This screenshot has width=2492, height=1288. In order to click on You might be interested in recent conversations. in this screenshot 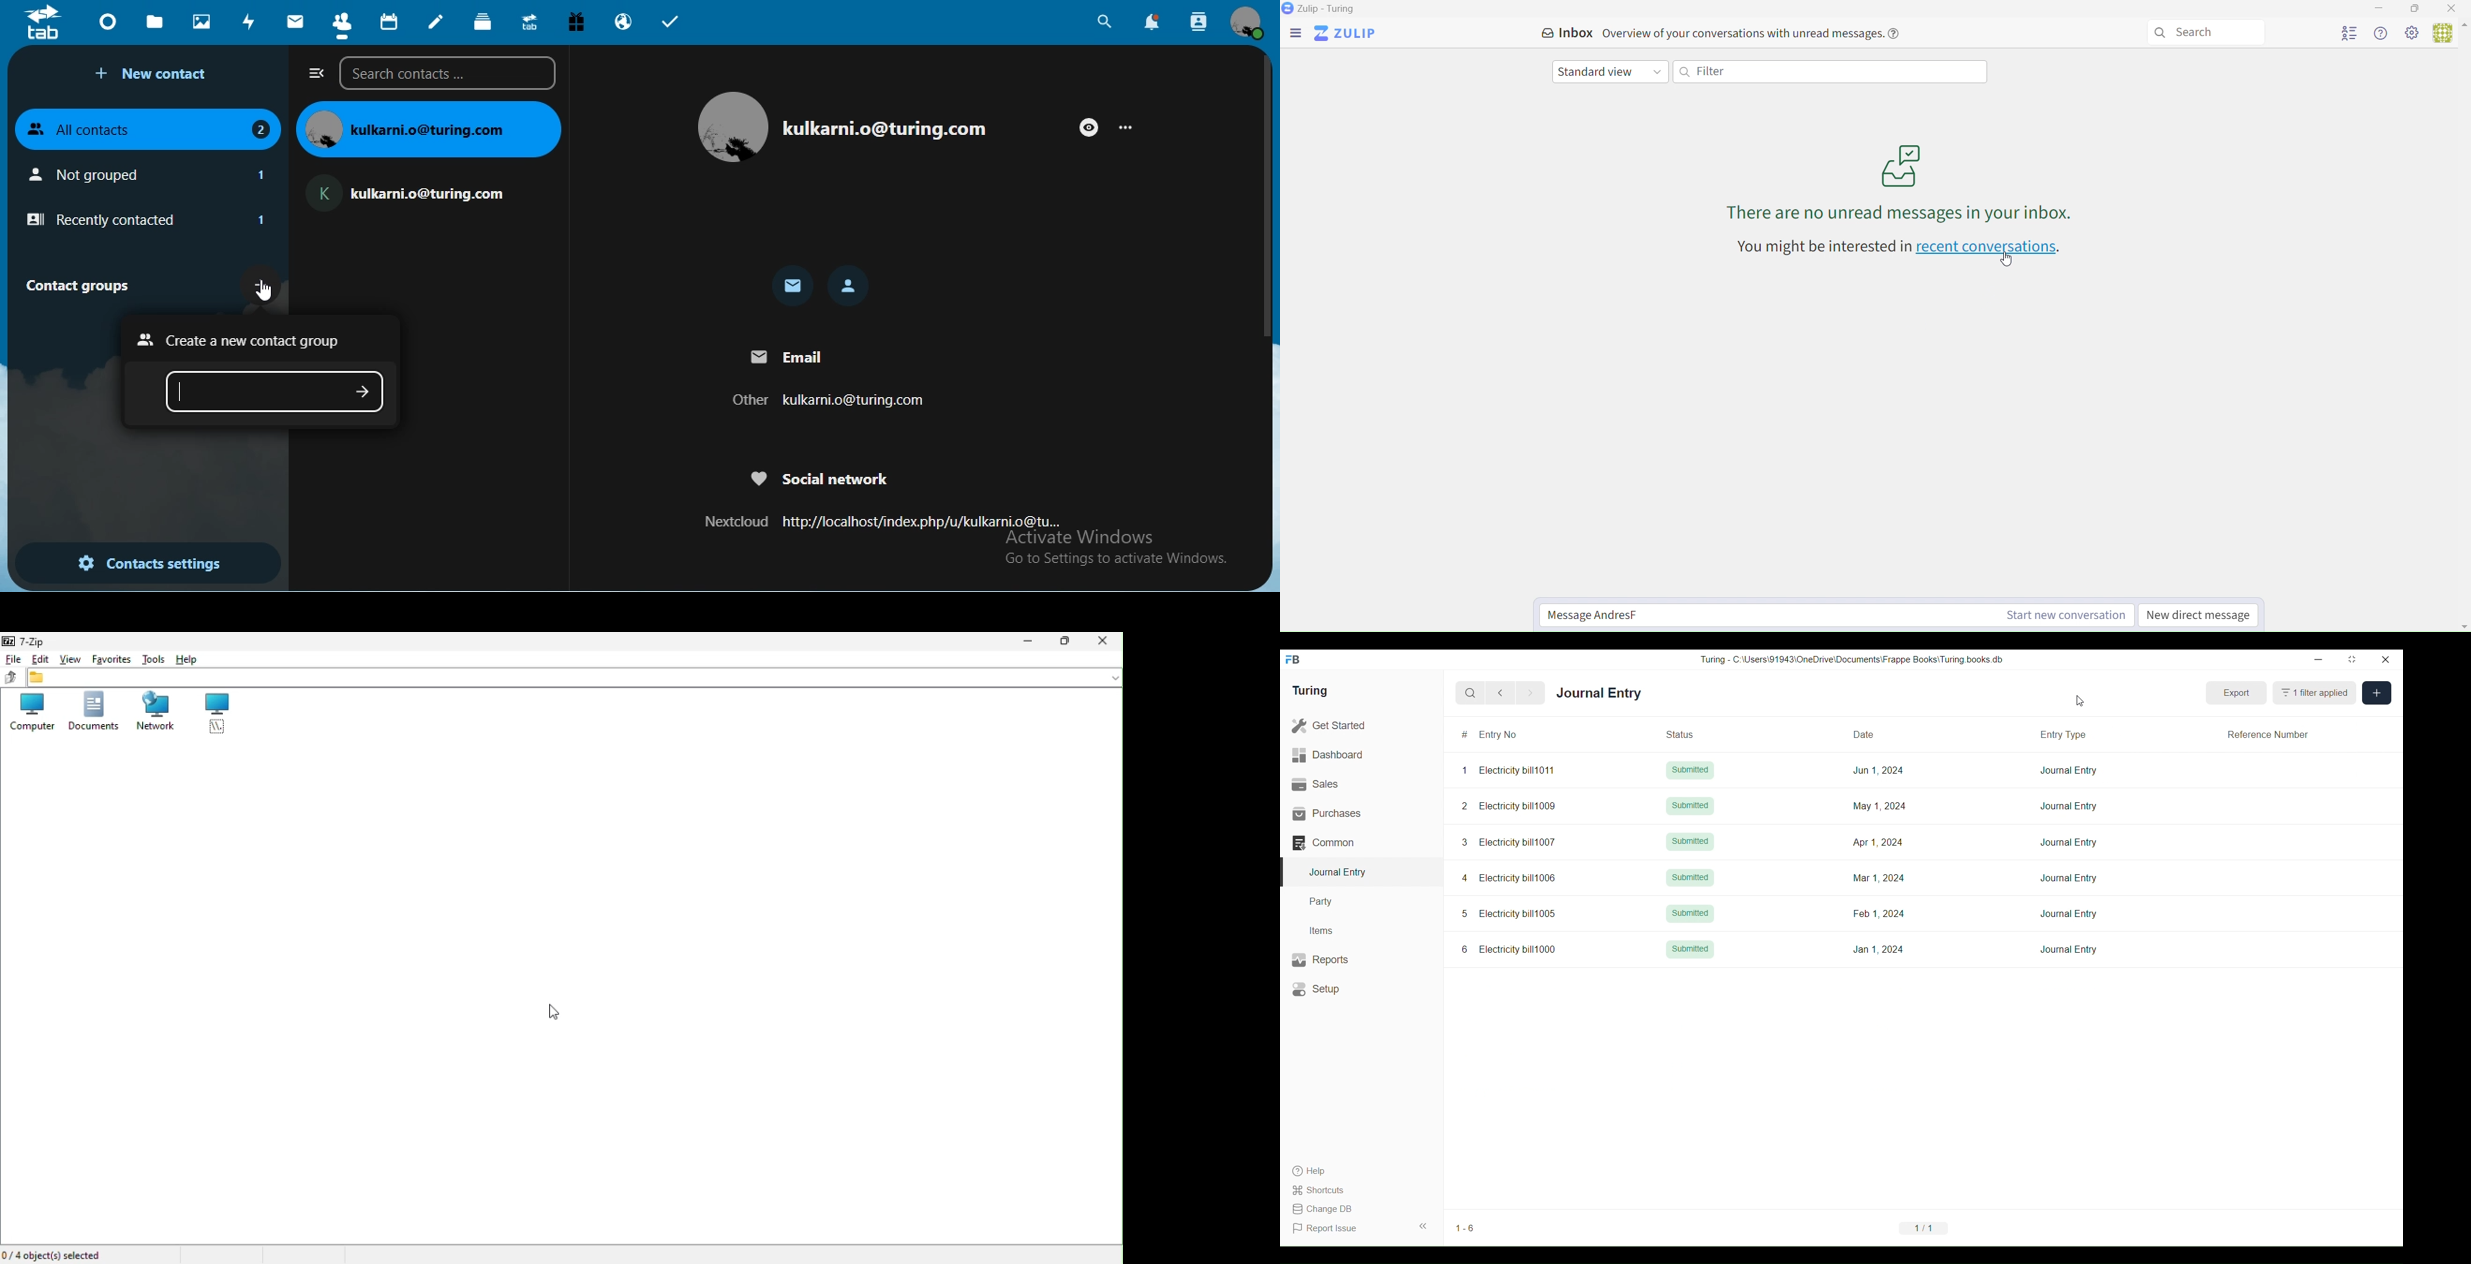, I will do `click(1901, 244)`.